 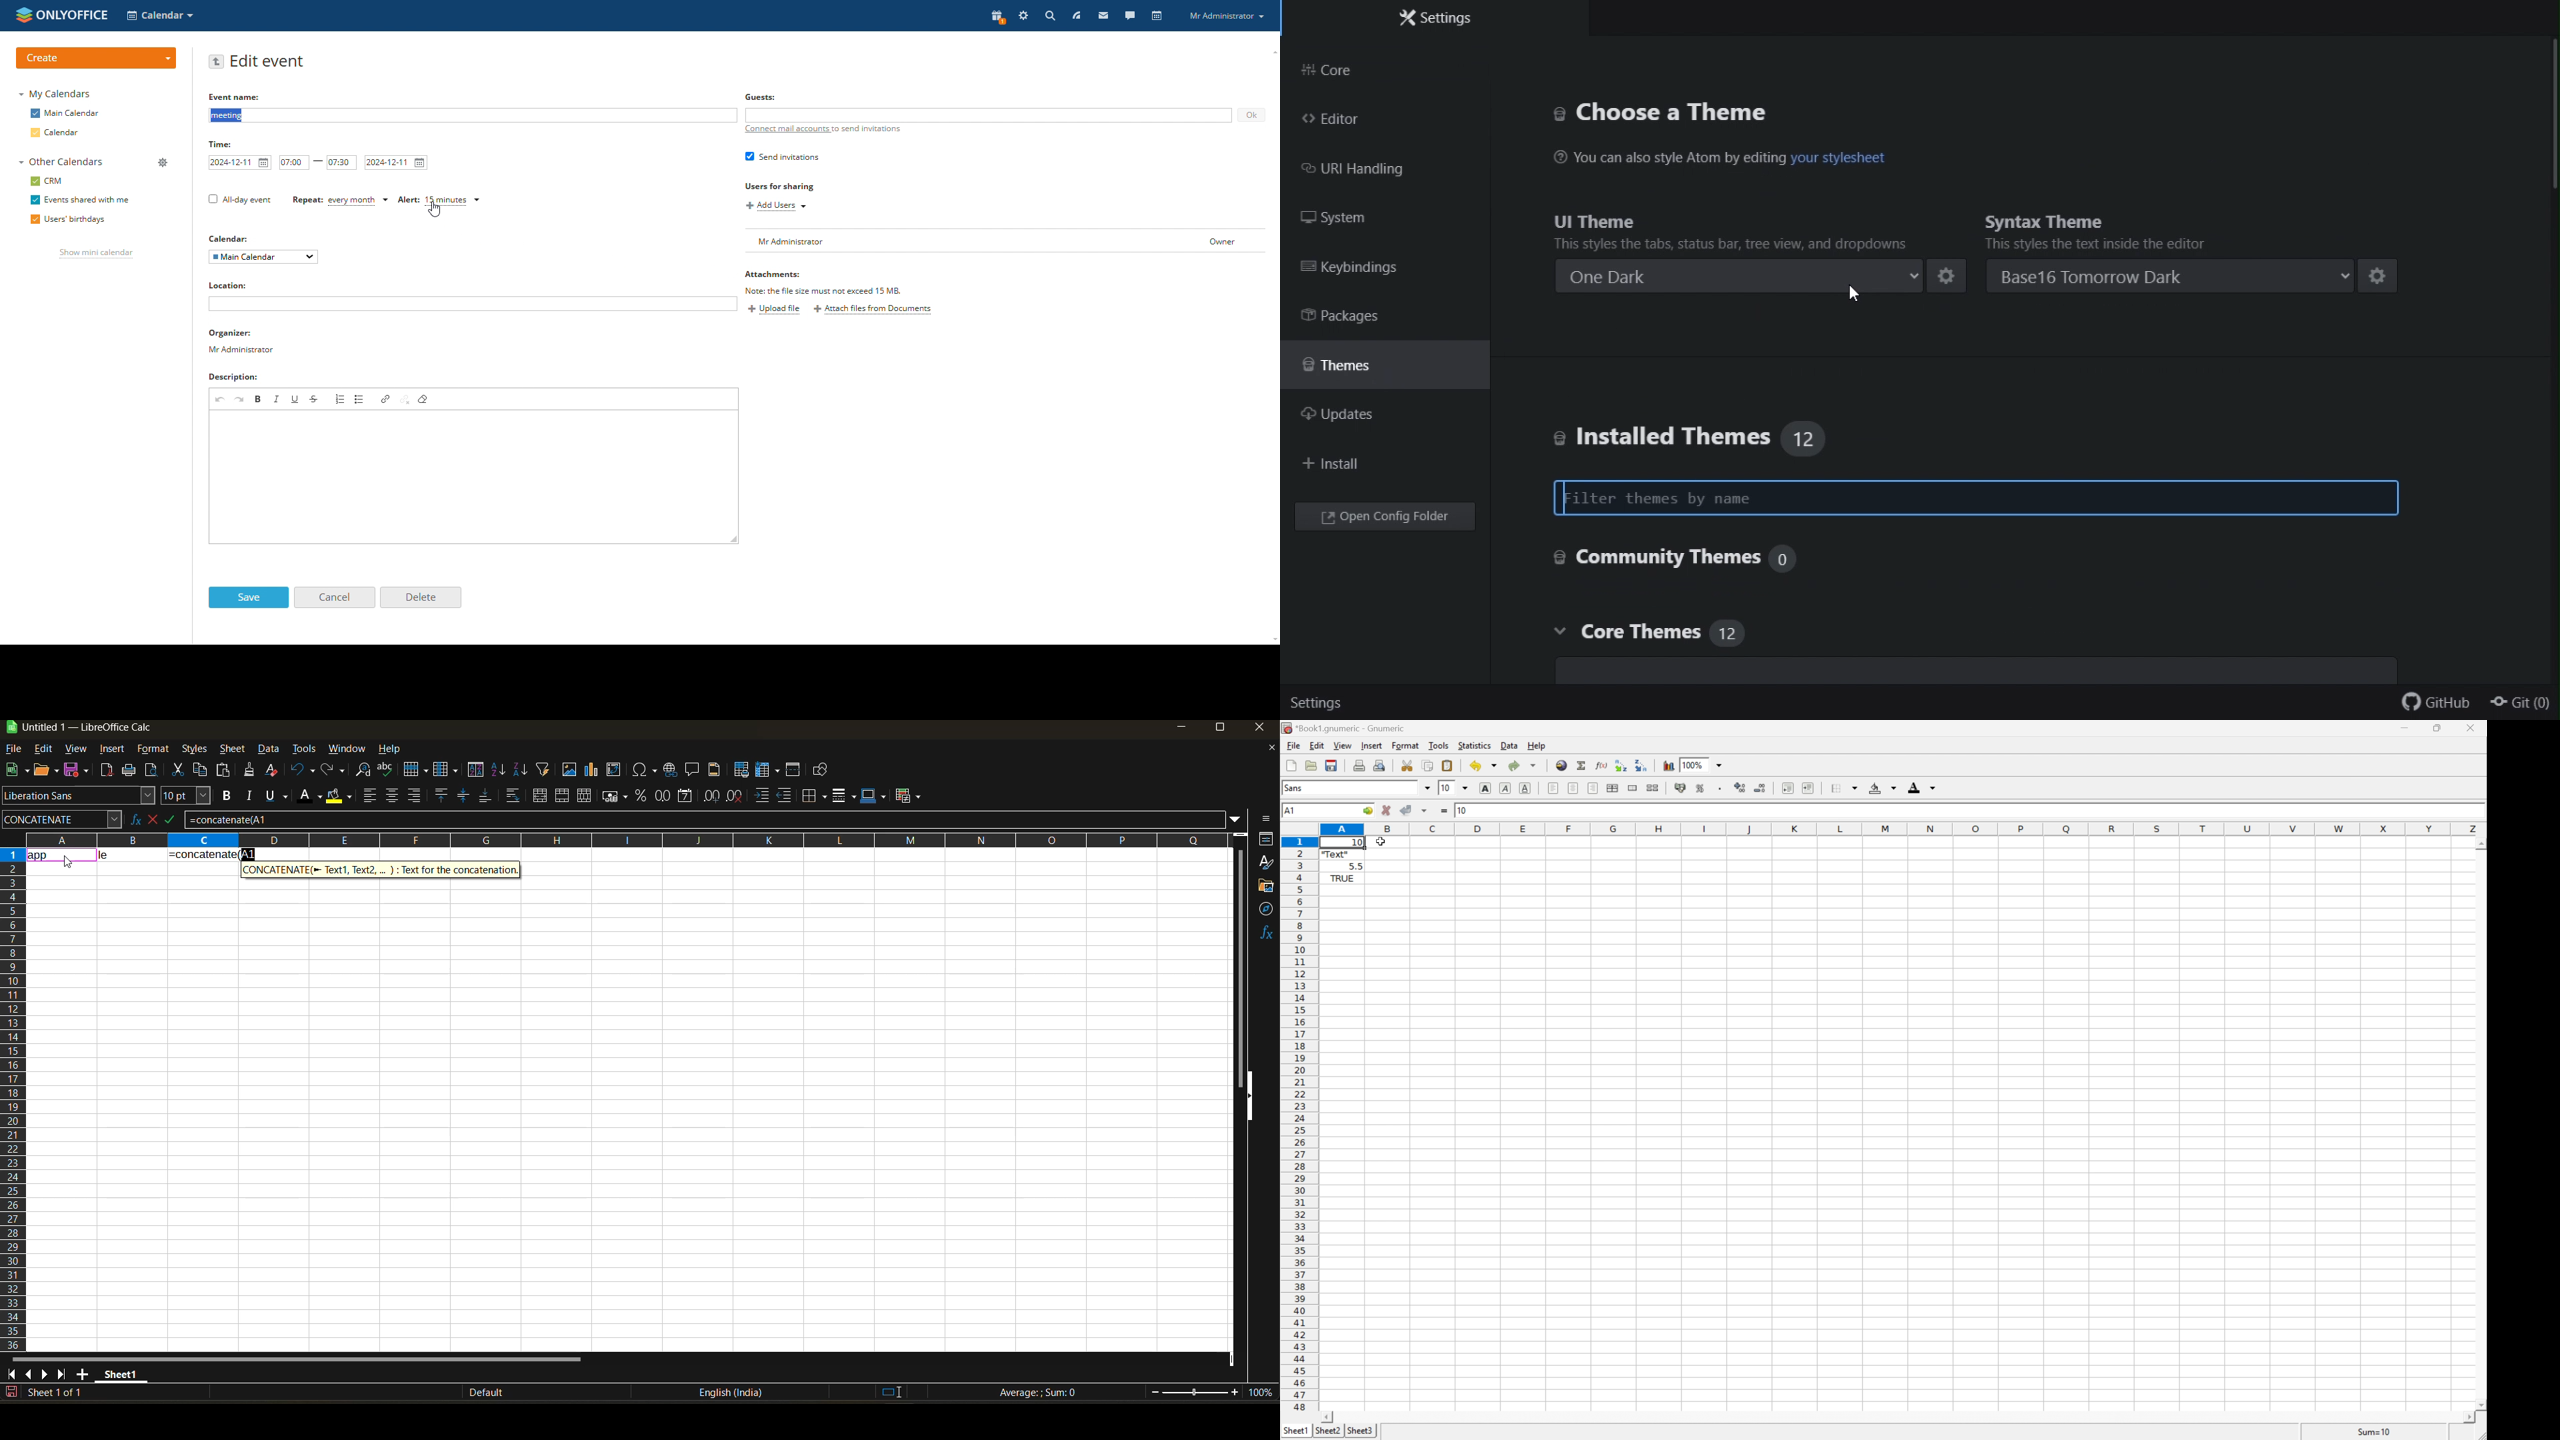 I want to click on toggle print preview, so click(x=153, y=771).